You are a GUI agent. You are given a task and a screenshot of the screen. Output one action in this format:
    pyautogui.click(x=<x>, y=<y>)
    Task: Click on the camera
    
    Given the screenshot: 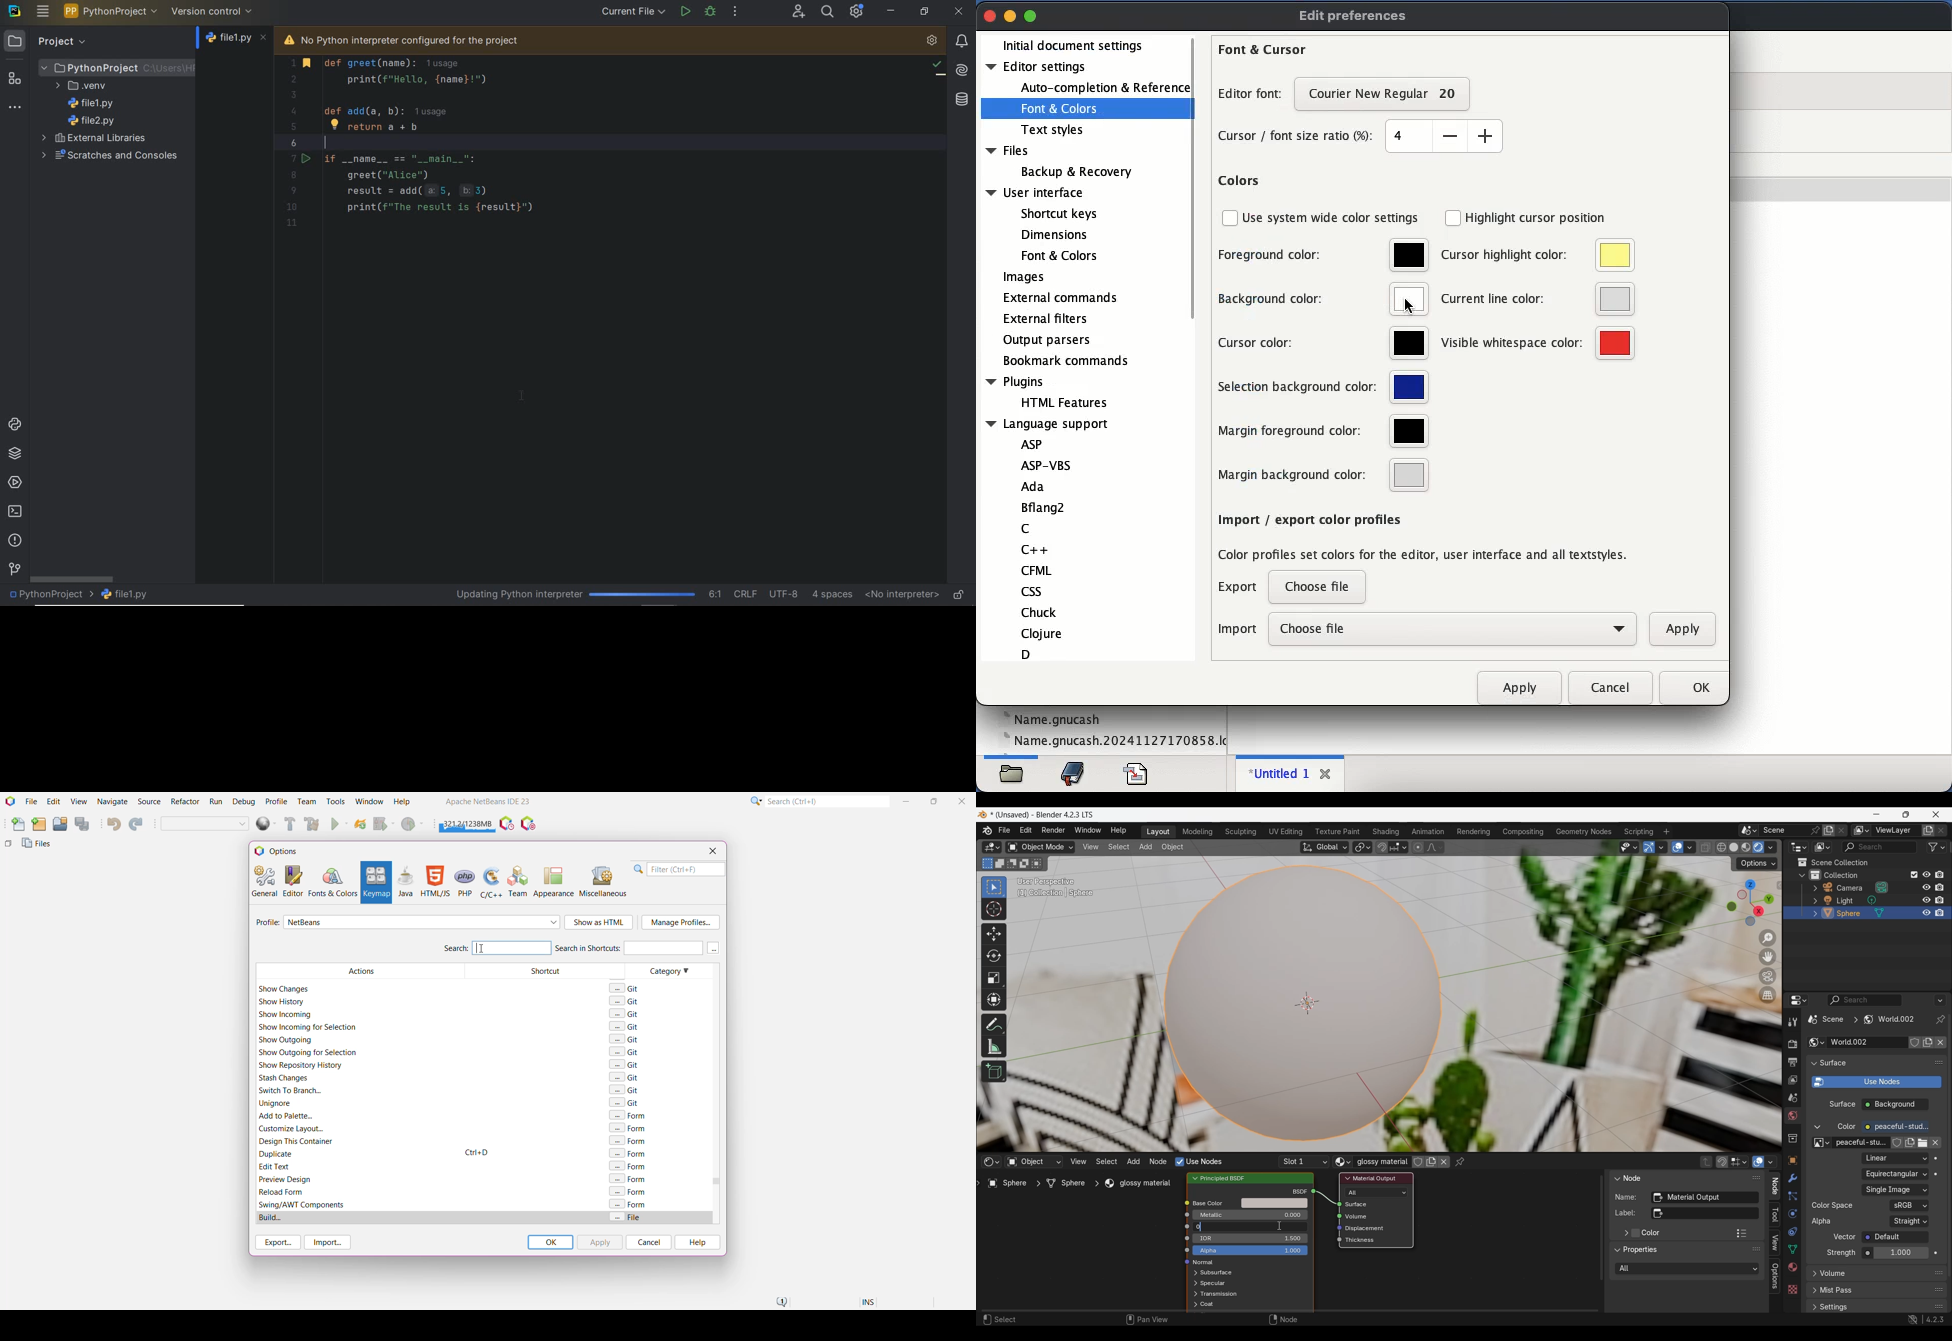 What is the action you would take?
    pyautogui.click(x=1851, y=888)
    